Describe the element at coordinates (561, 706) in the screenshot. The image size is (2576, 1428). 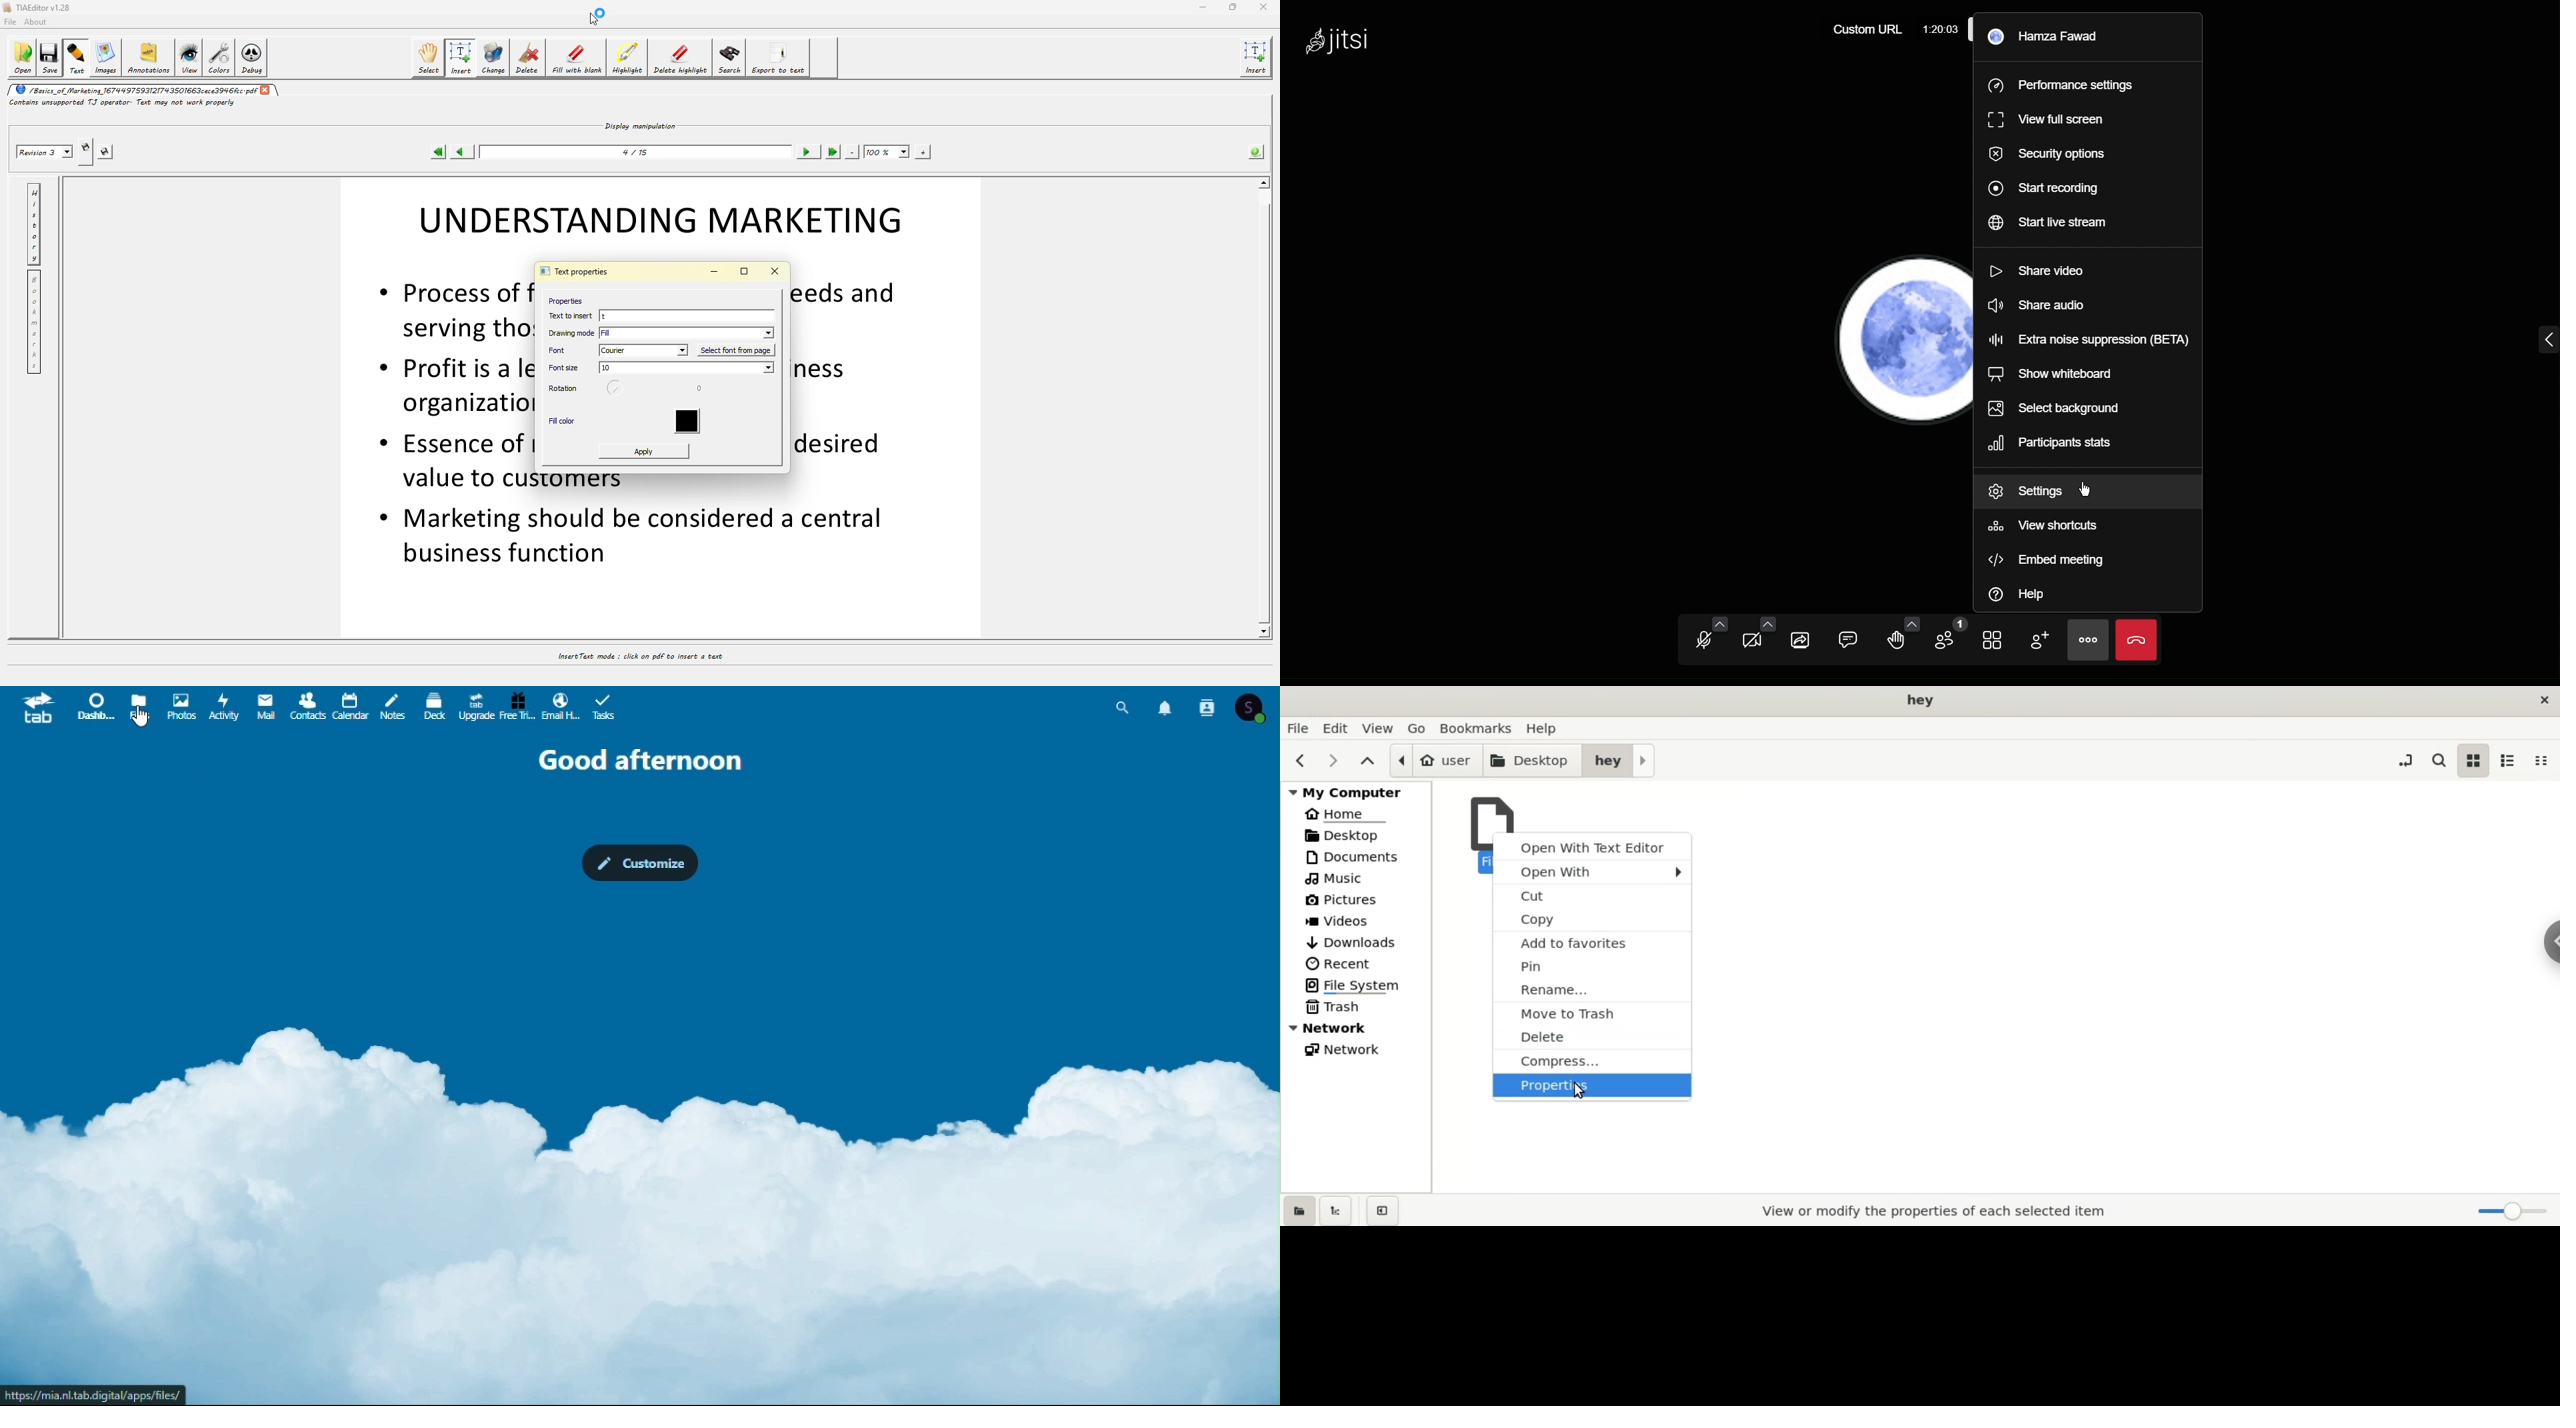
I see `email hosting` at that location.